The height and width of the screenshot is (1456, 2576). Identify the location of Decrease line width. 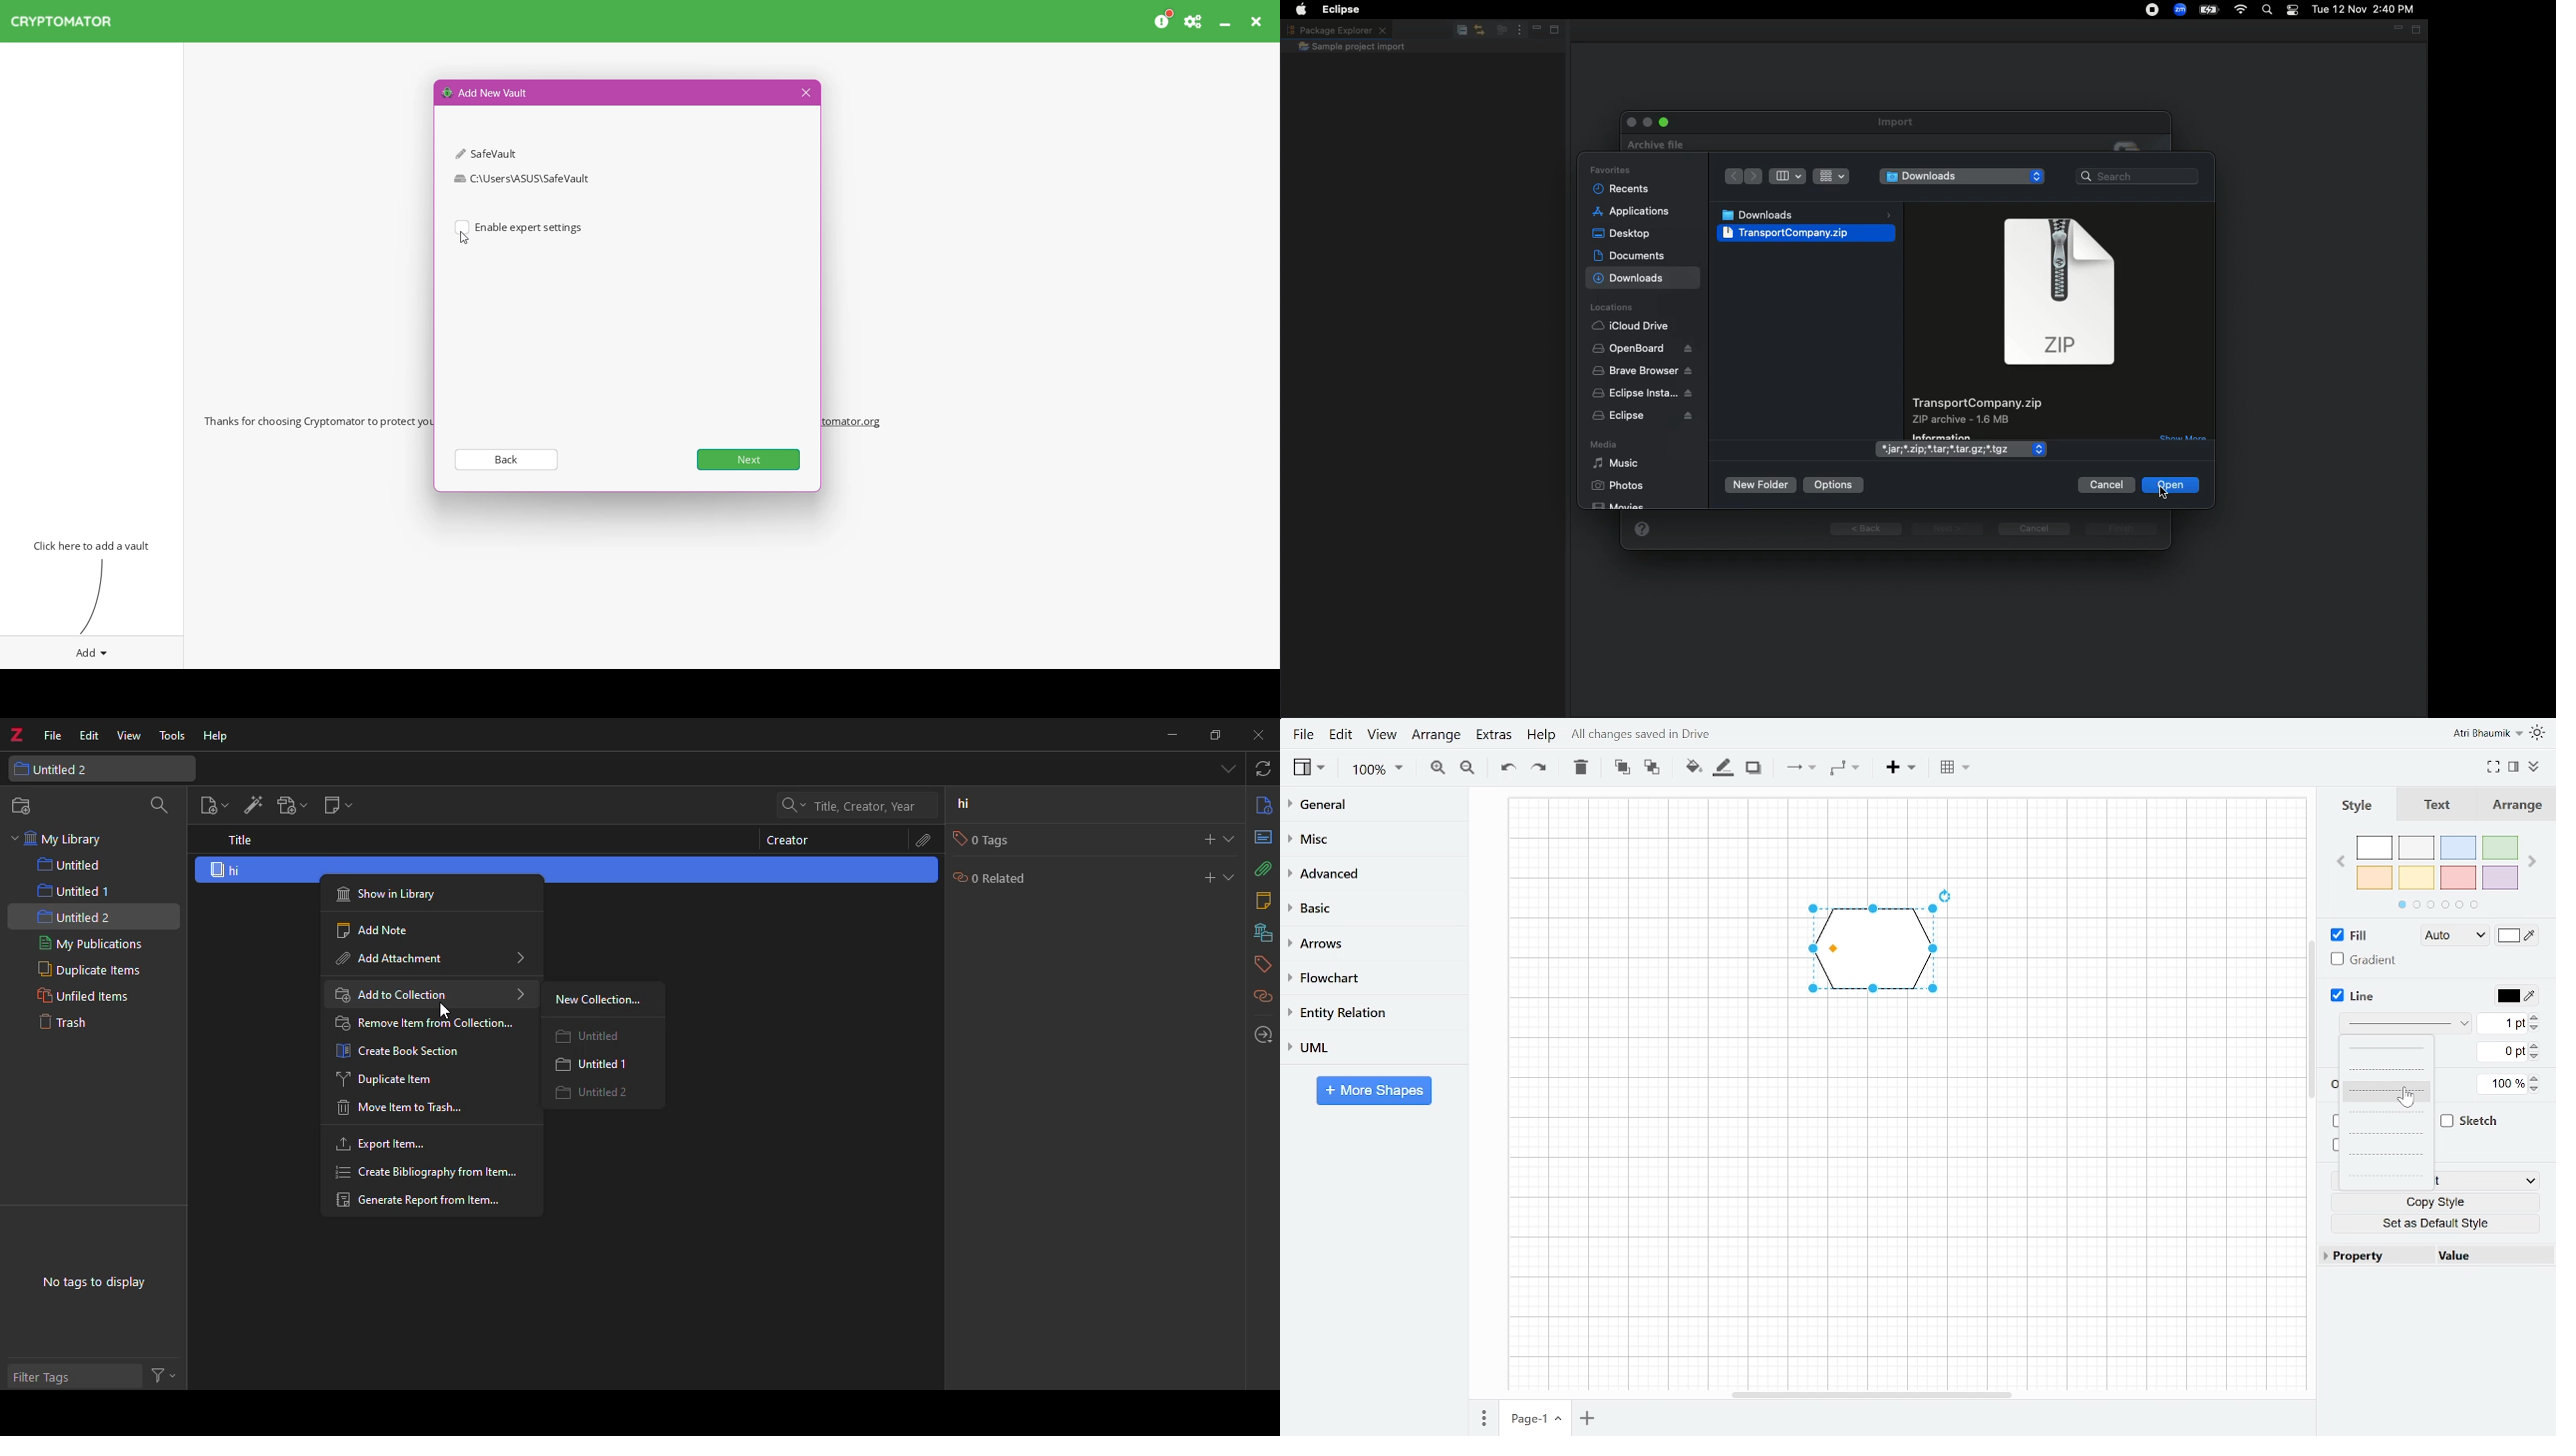
(2537, 1029).